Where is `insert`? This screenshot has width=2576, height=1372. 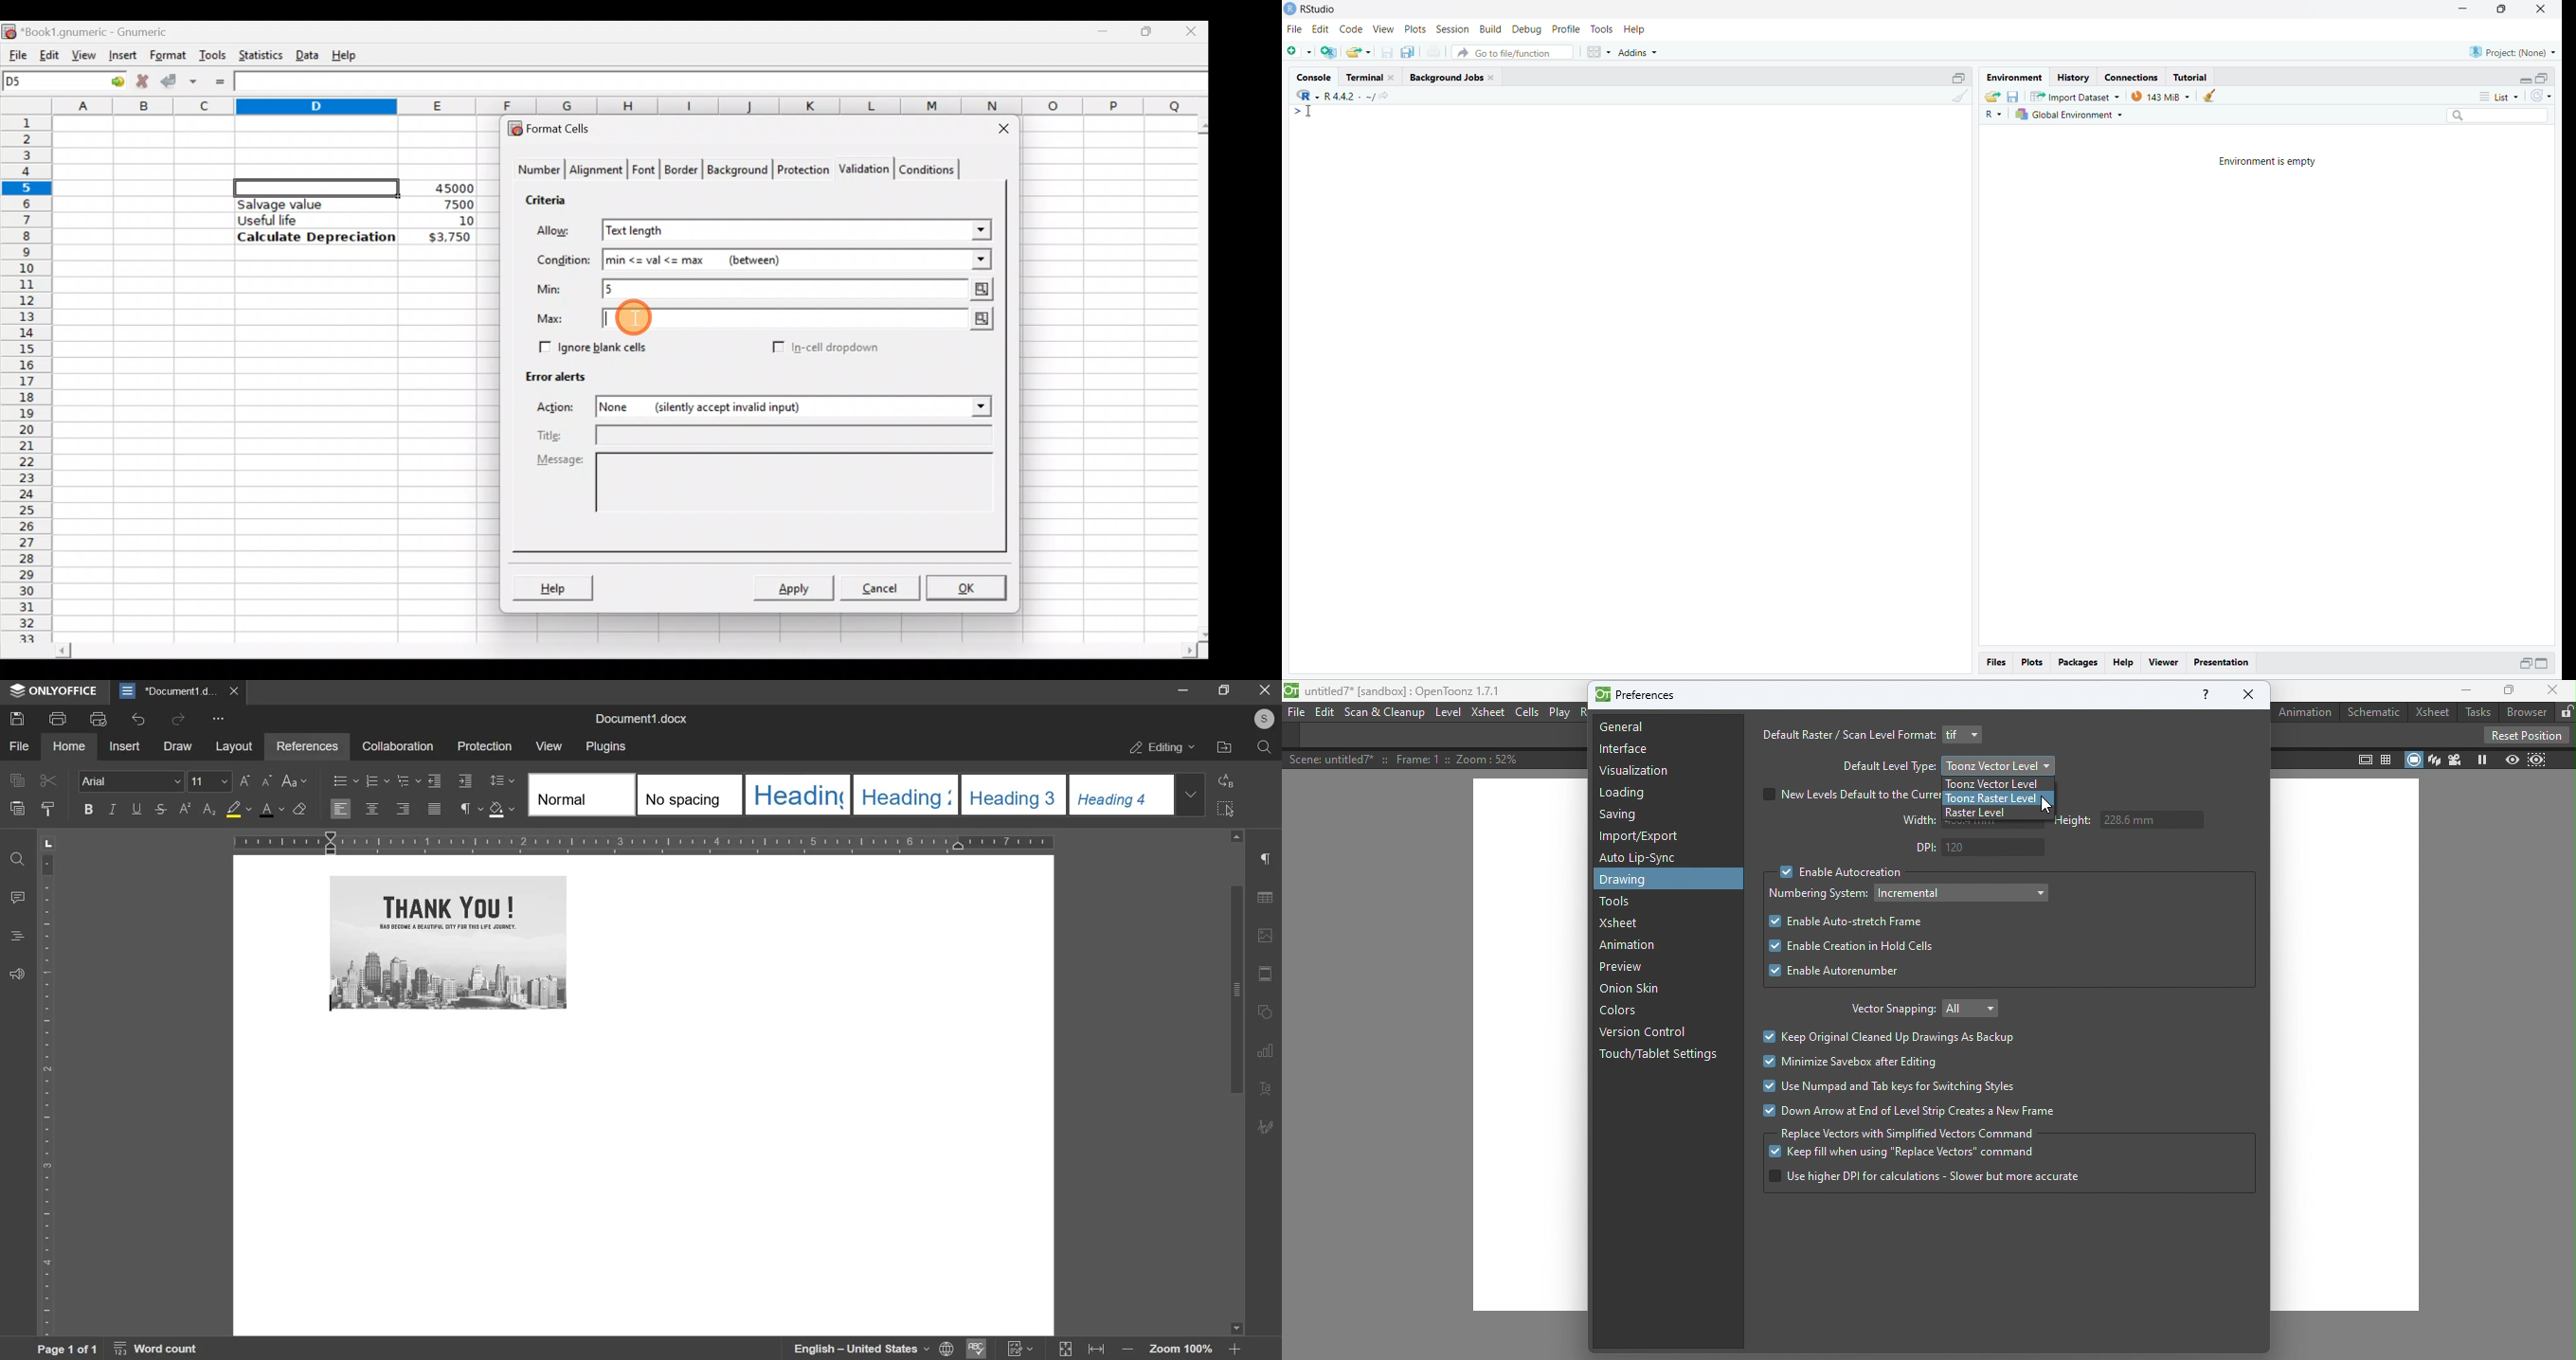 insert is located at coordinates (126, 745).